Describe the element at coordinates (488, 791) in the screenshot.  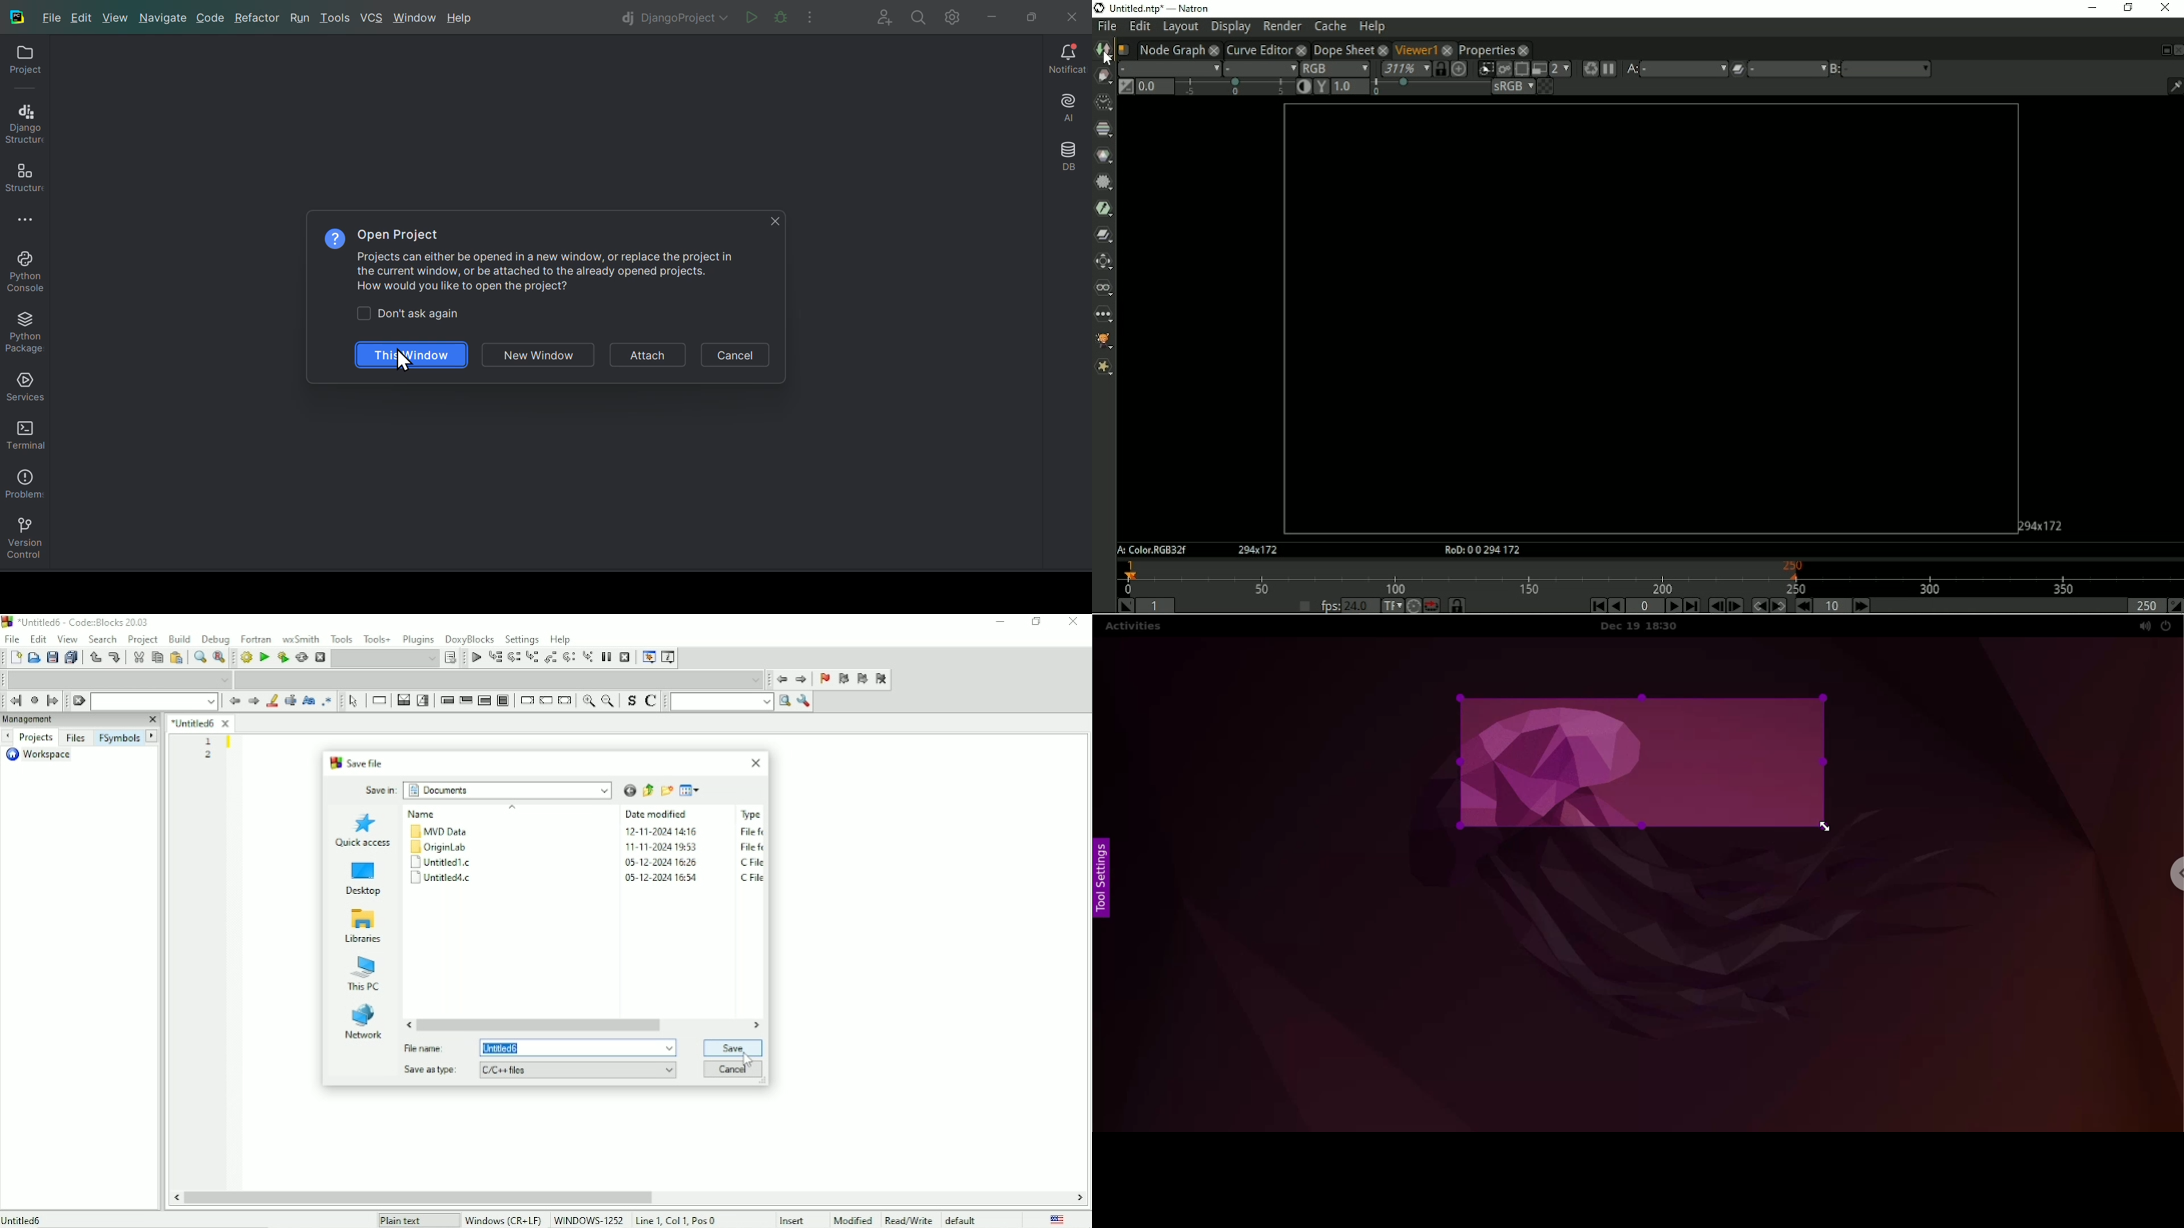
I see `Save in` at that location.